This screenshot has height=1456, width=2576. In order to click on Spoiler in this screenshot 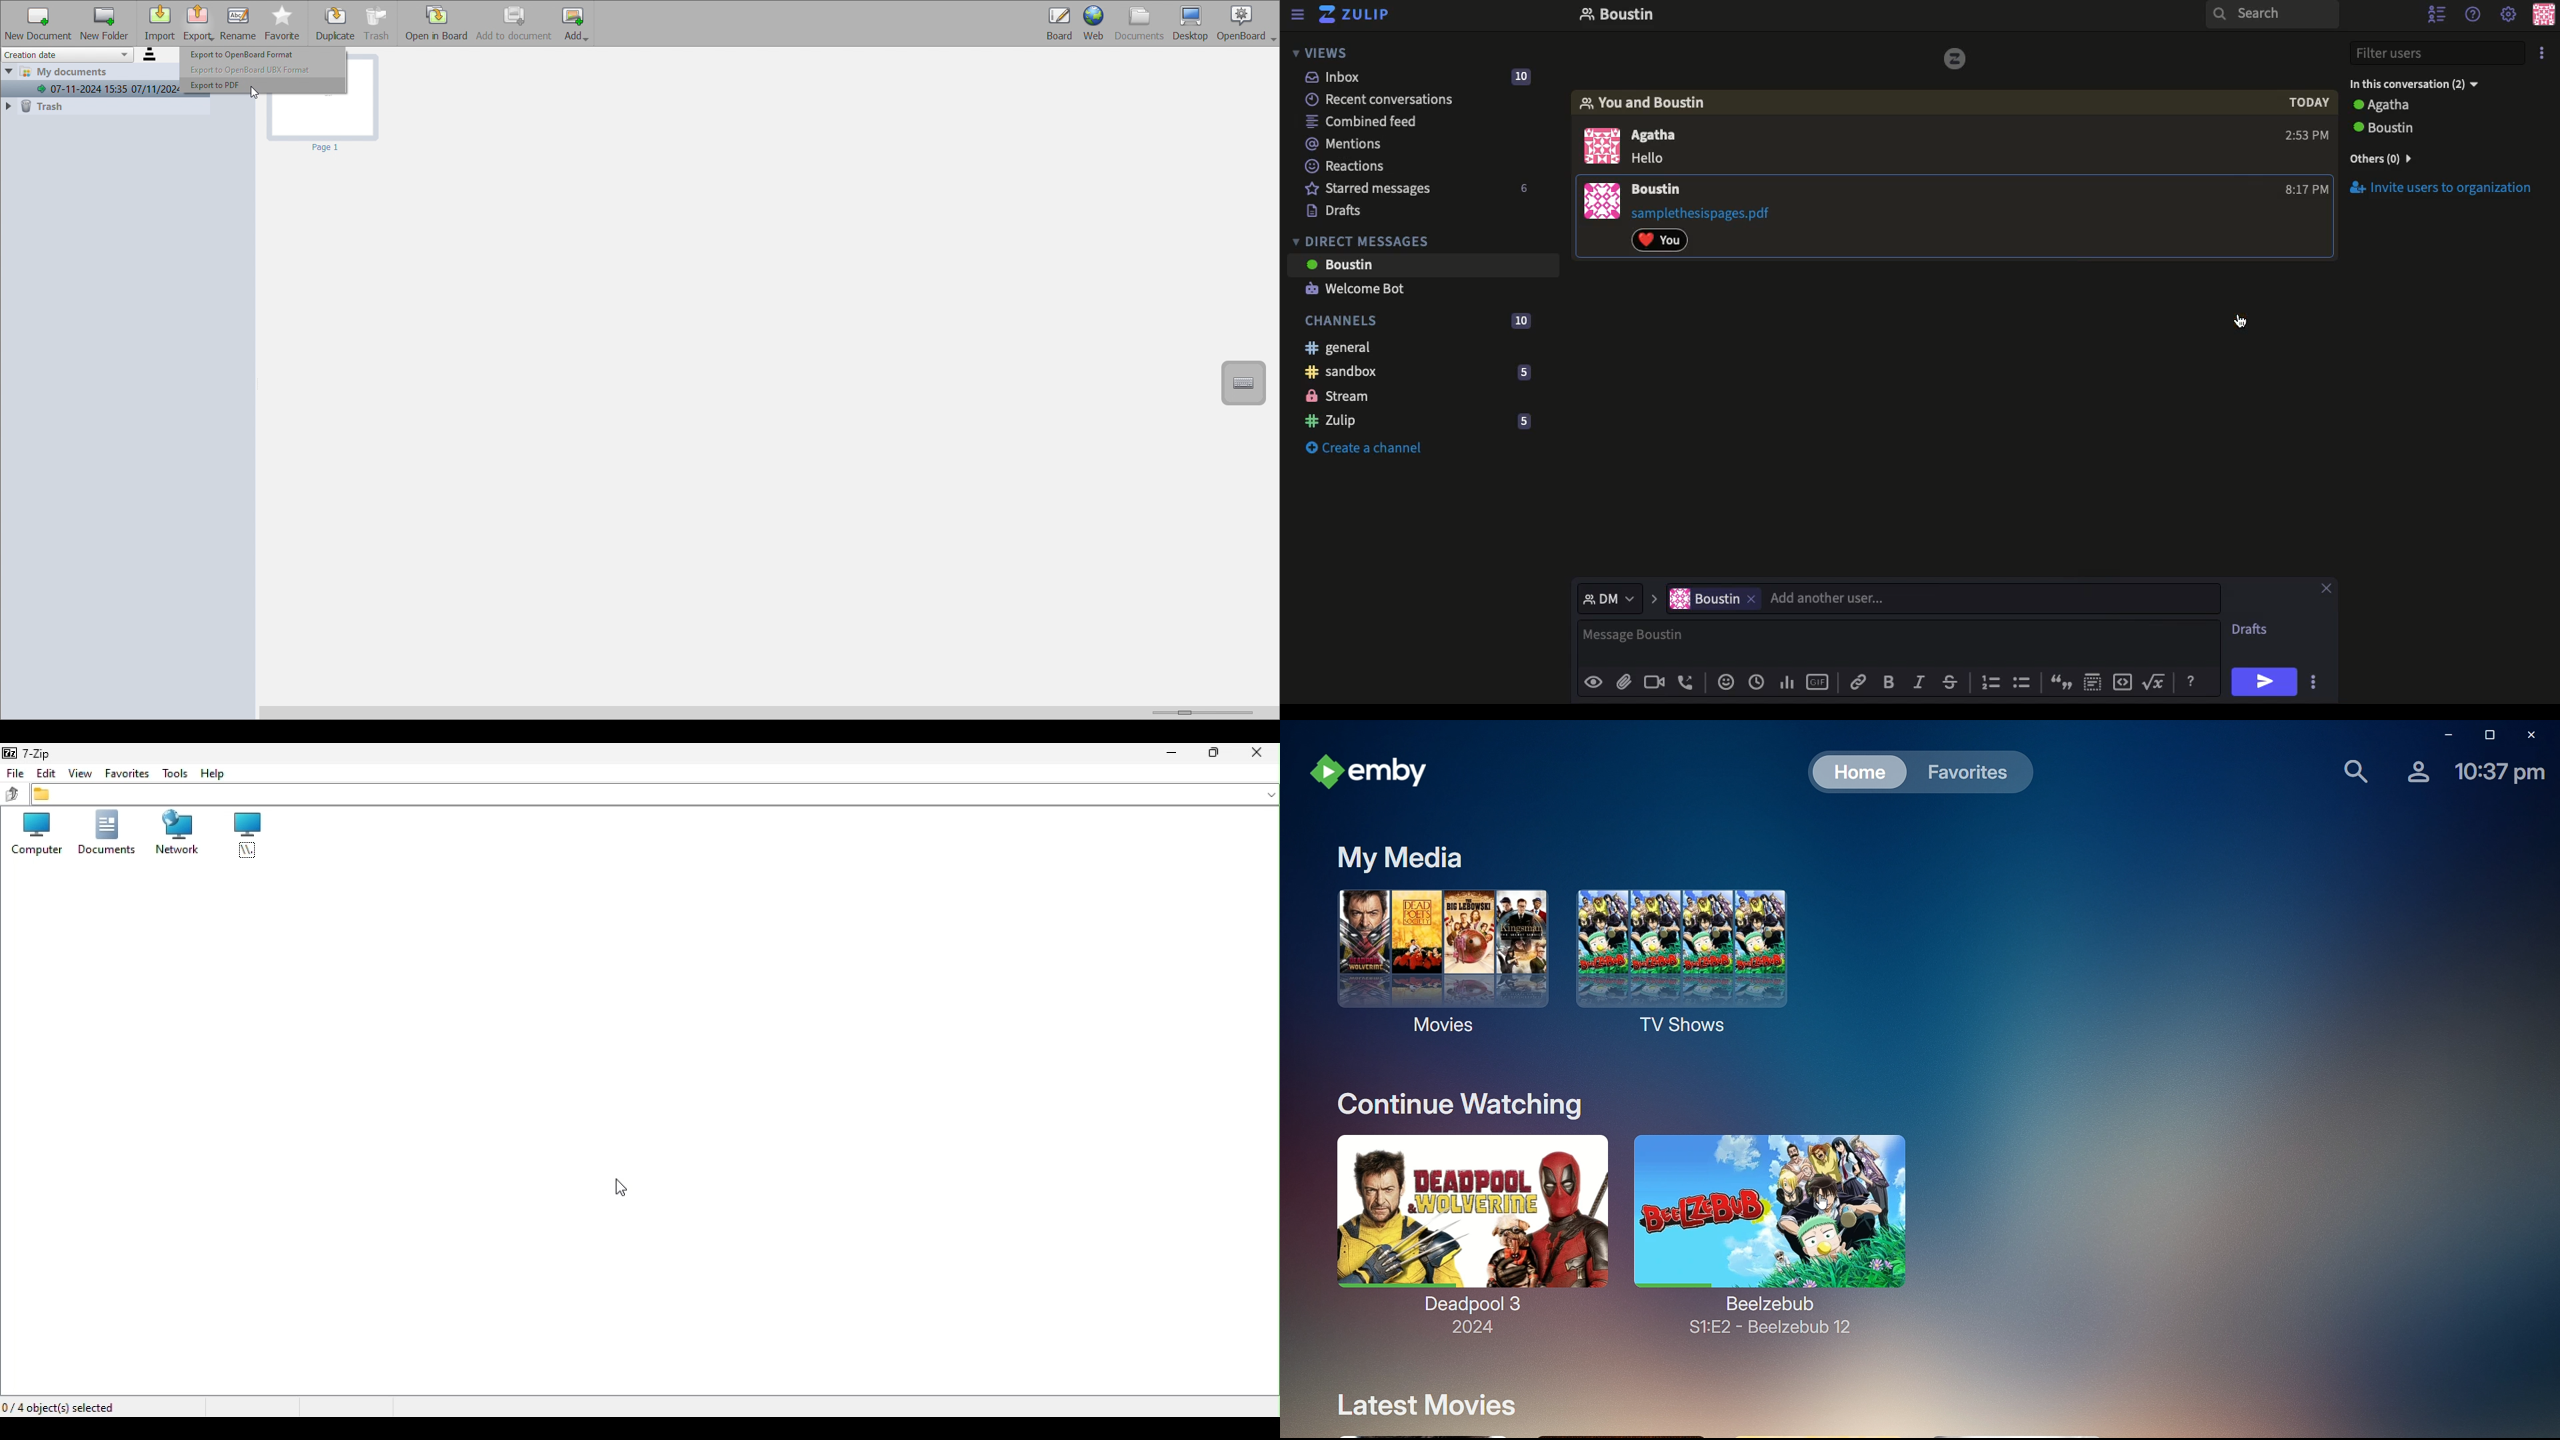, I will do `click(2091, 682)`.